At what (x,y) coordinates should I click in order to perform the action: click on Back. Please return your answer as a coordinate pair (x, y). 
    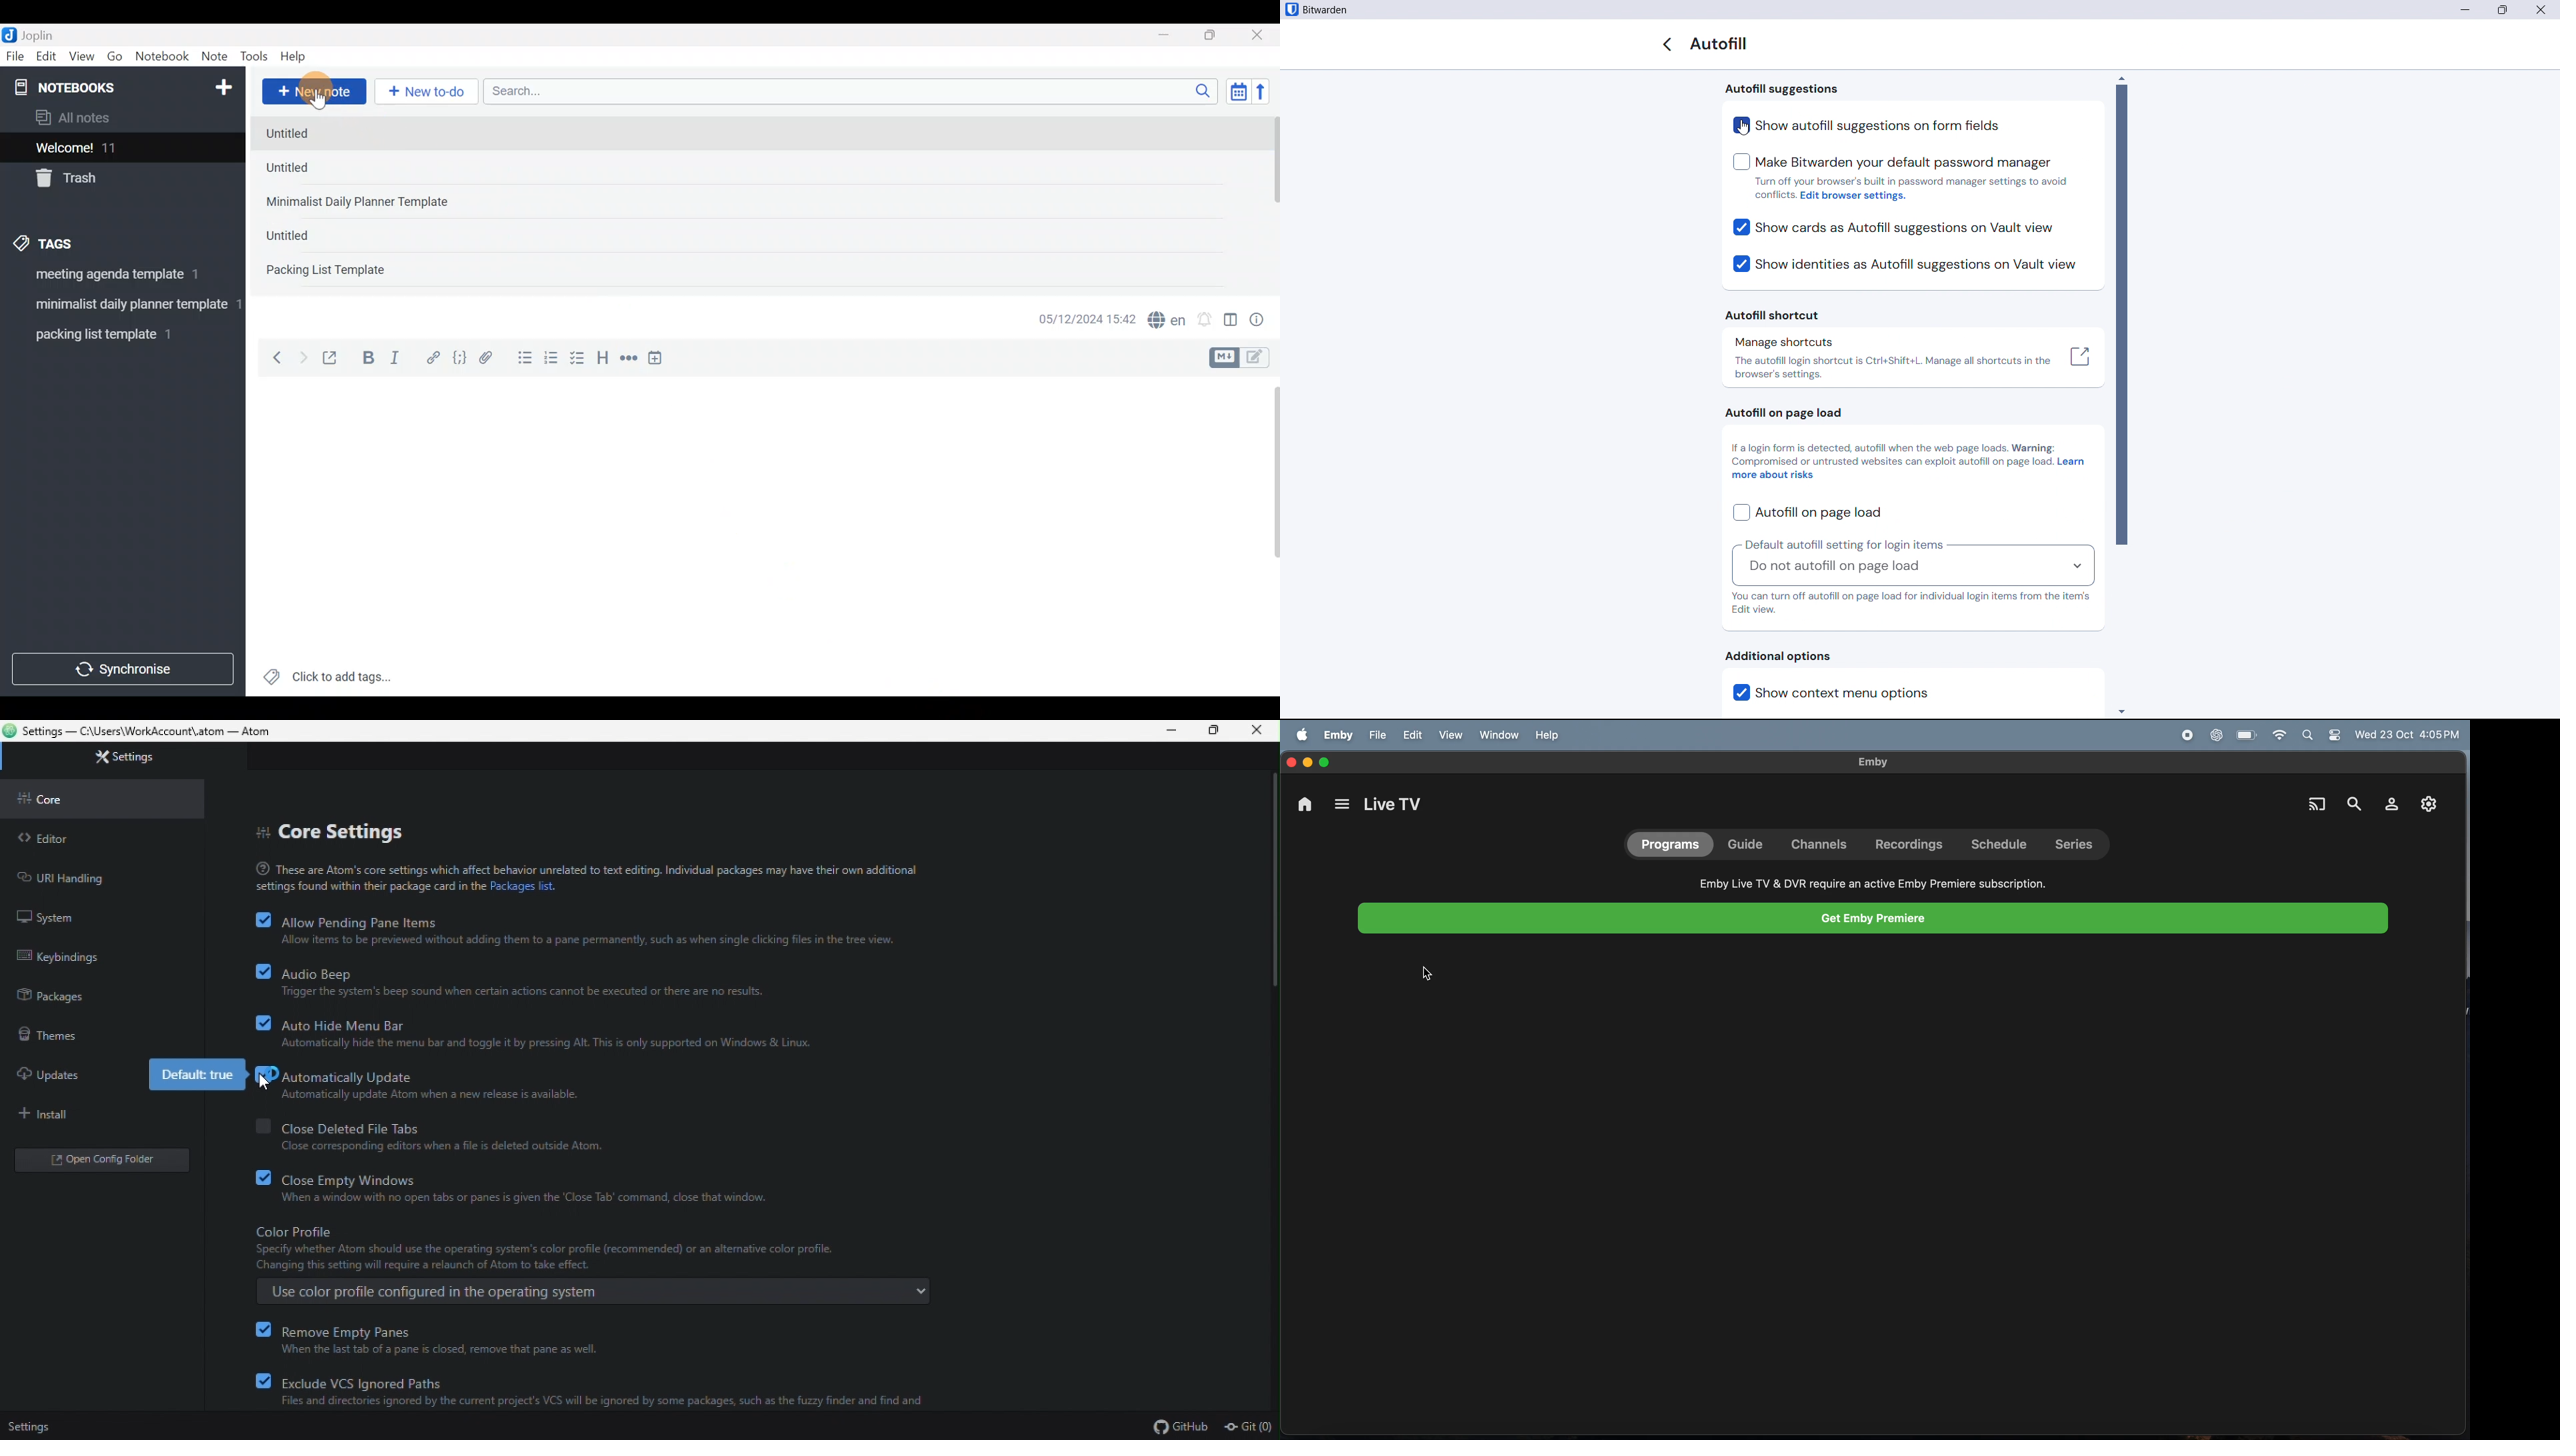
    Looking at the image, I should click on (271, 357).